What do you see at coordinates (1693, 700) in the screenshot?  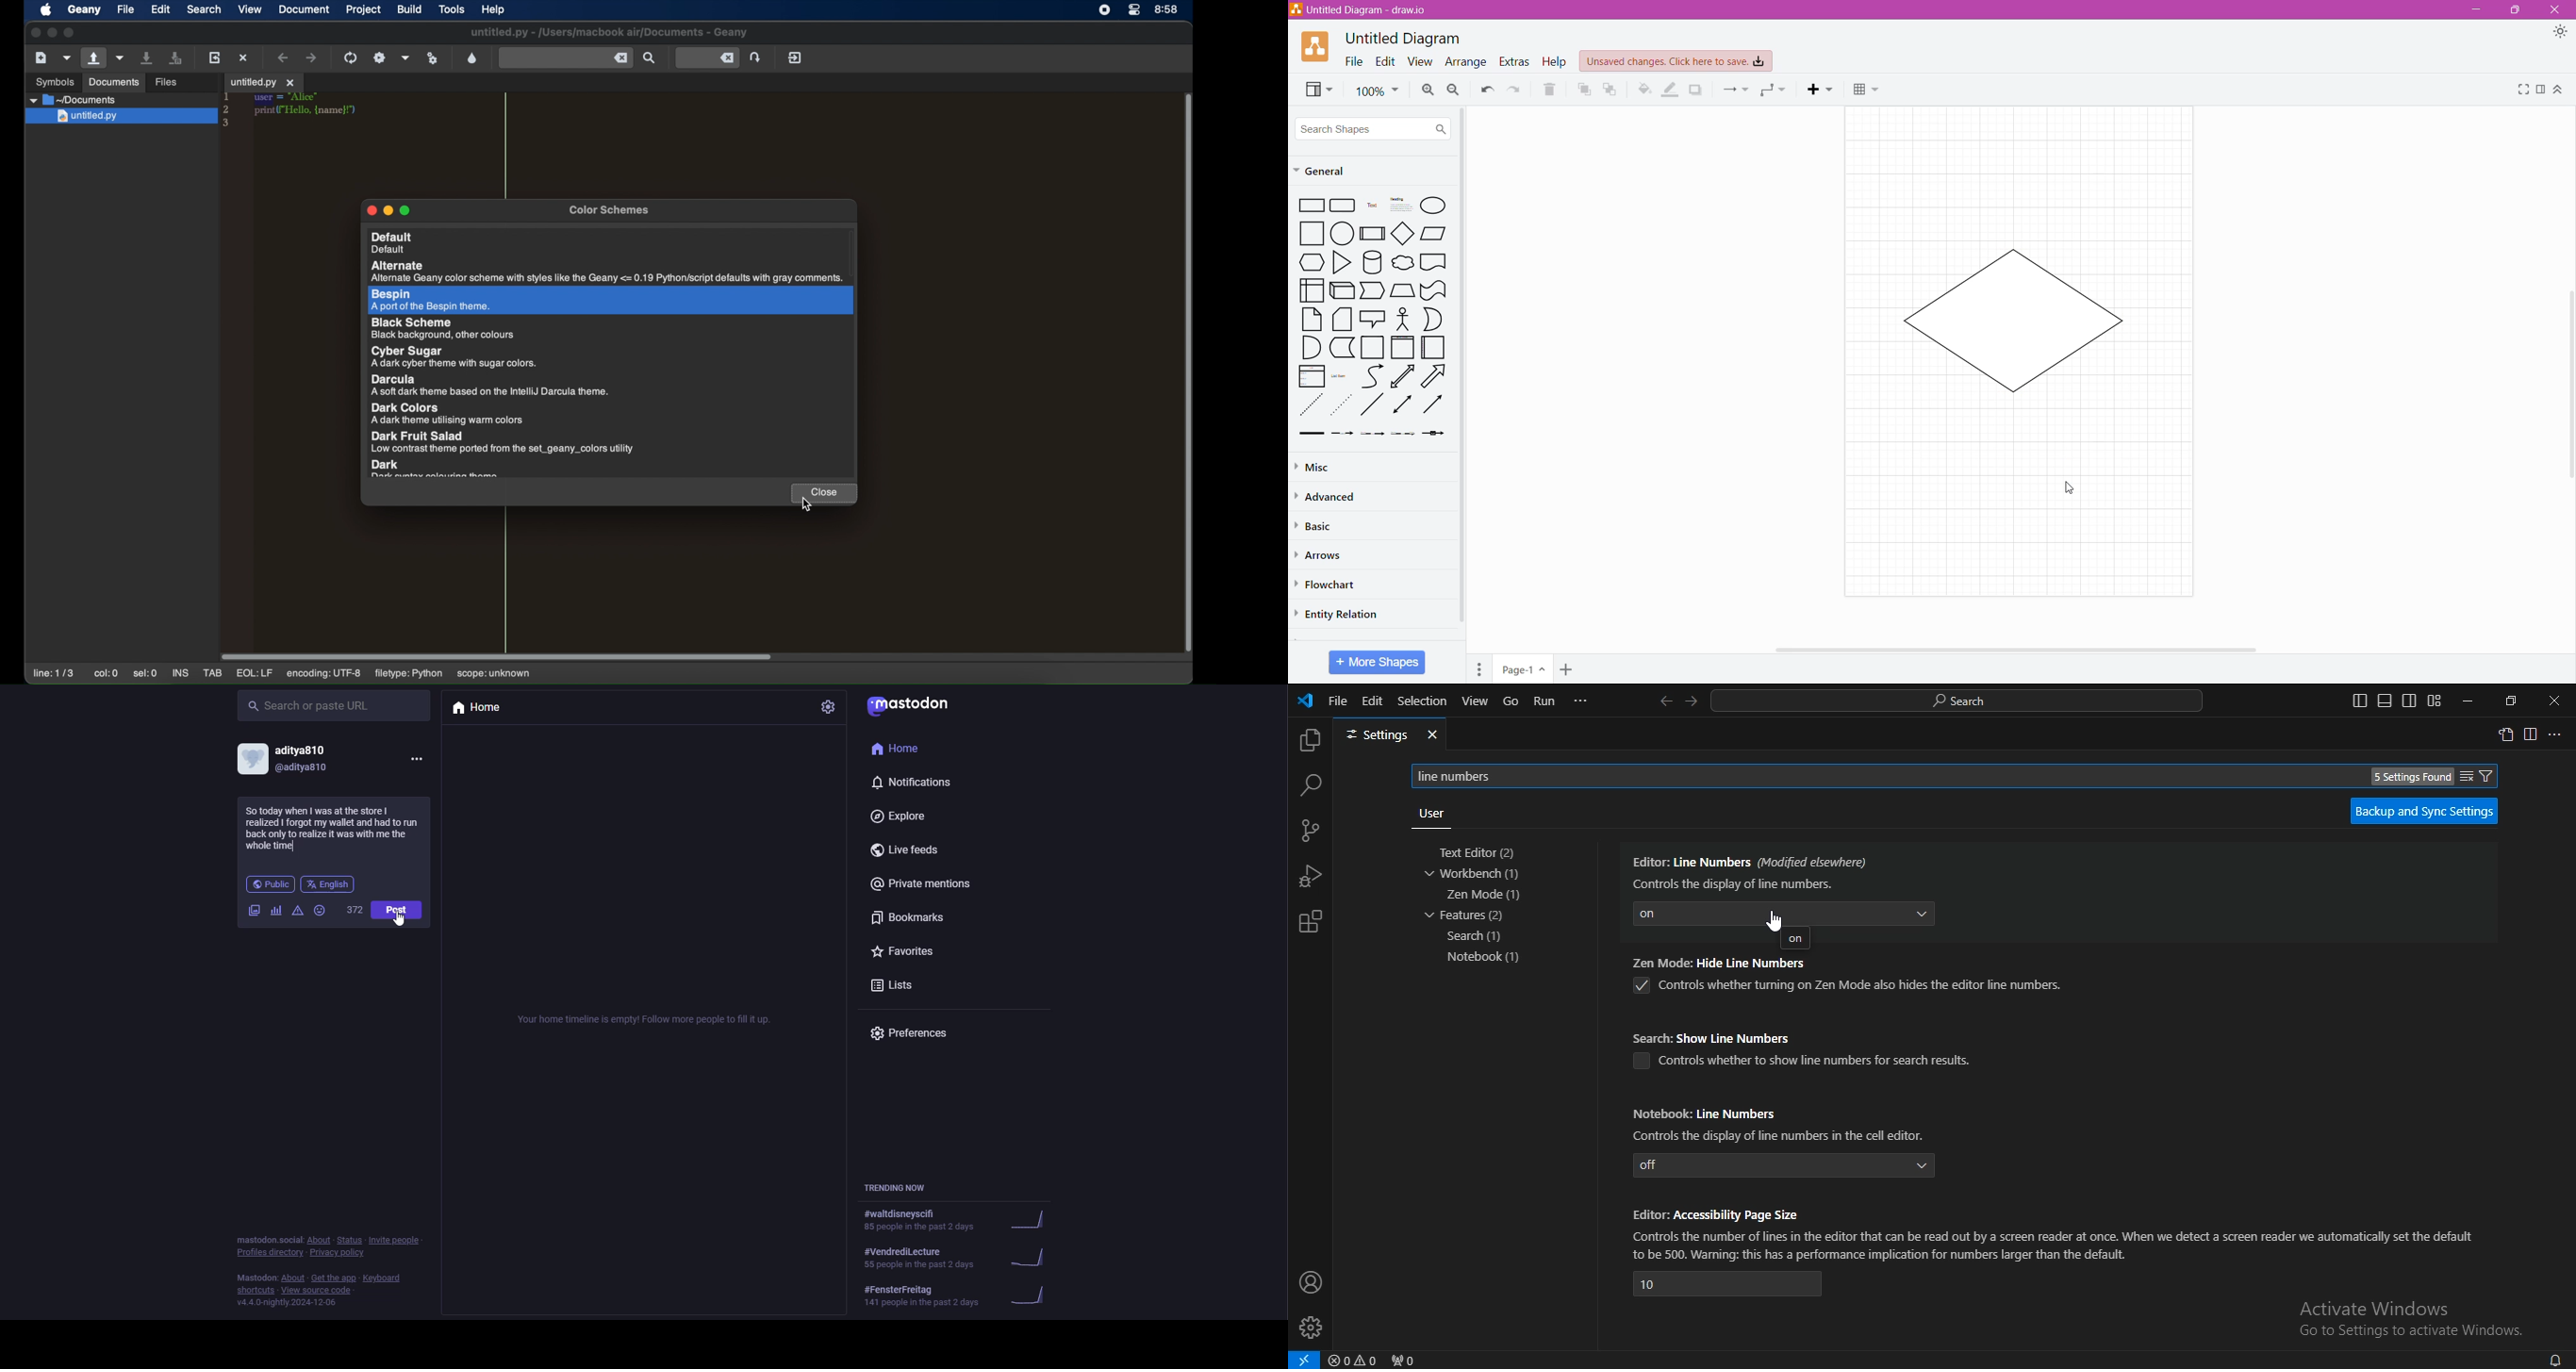 I see `go forward` at bounding box center [1693, 700].